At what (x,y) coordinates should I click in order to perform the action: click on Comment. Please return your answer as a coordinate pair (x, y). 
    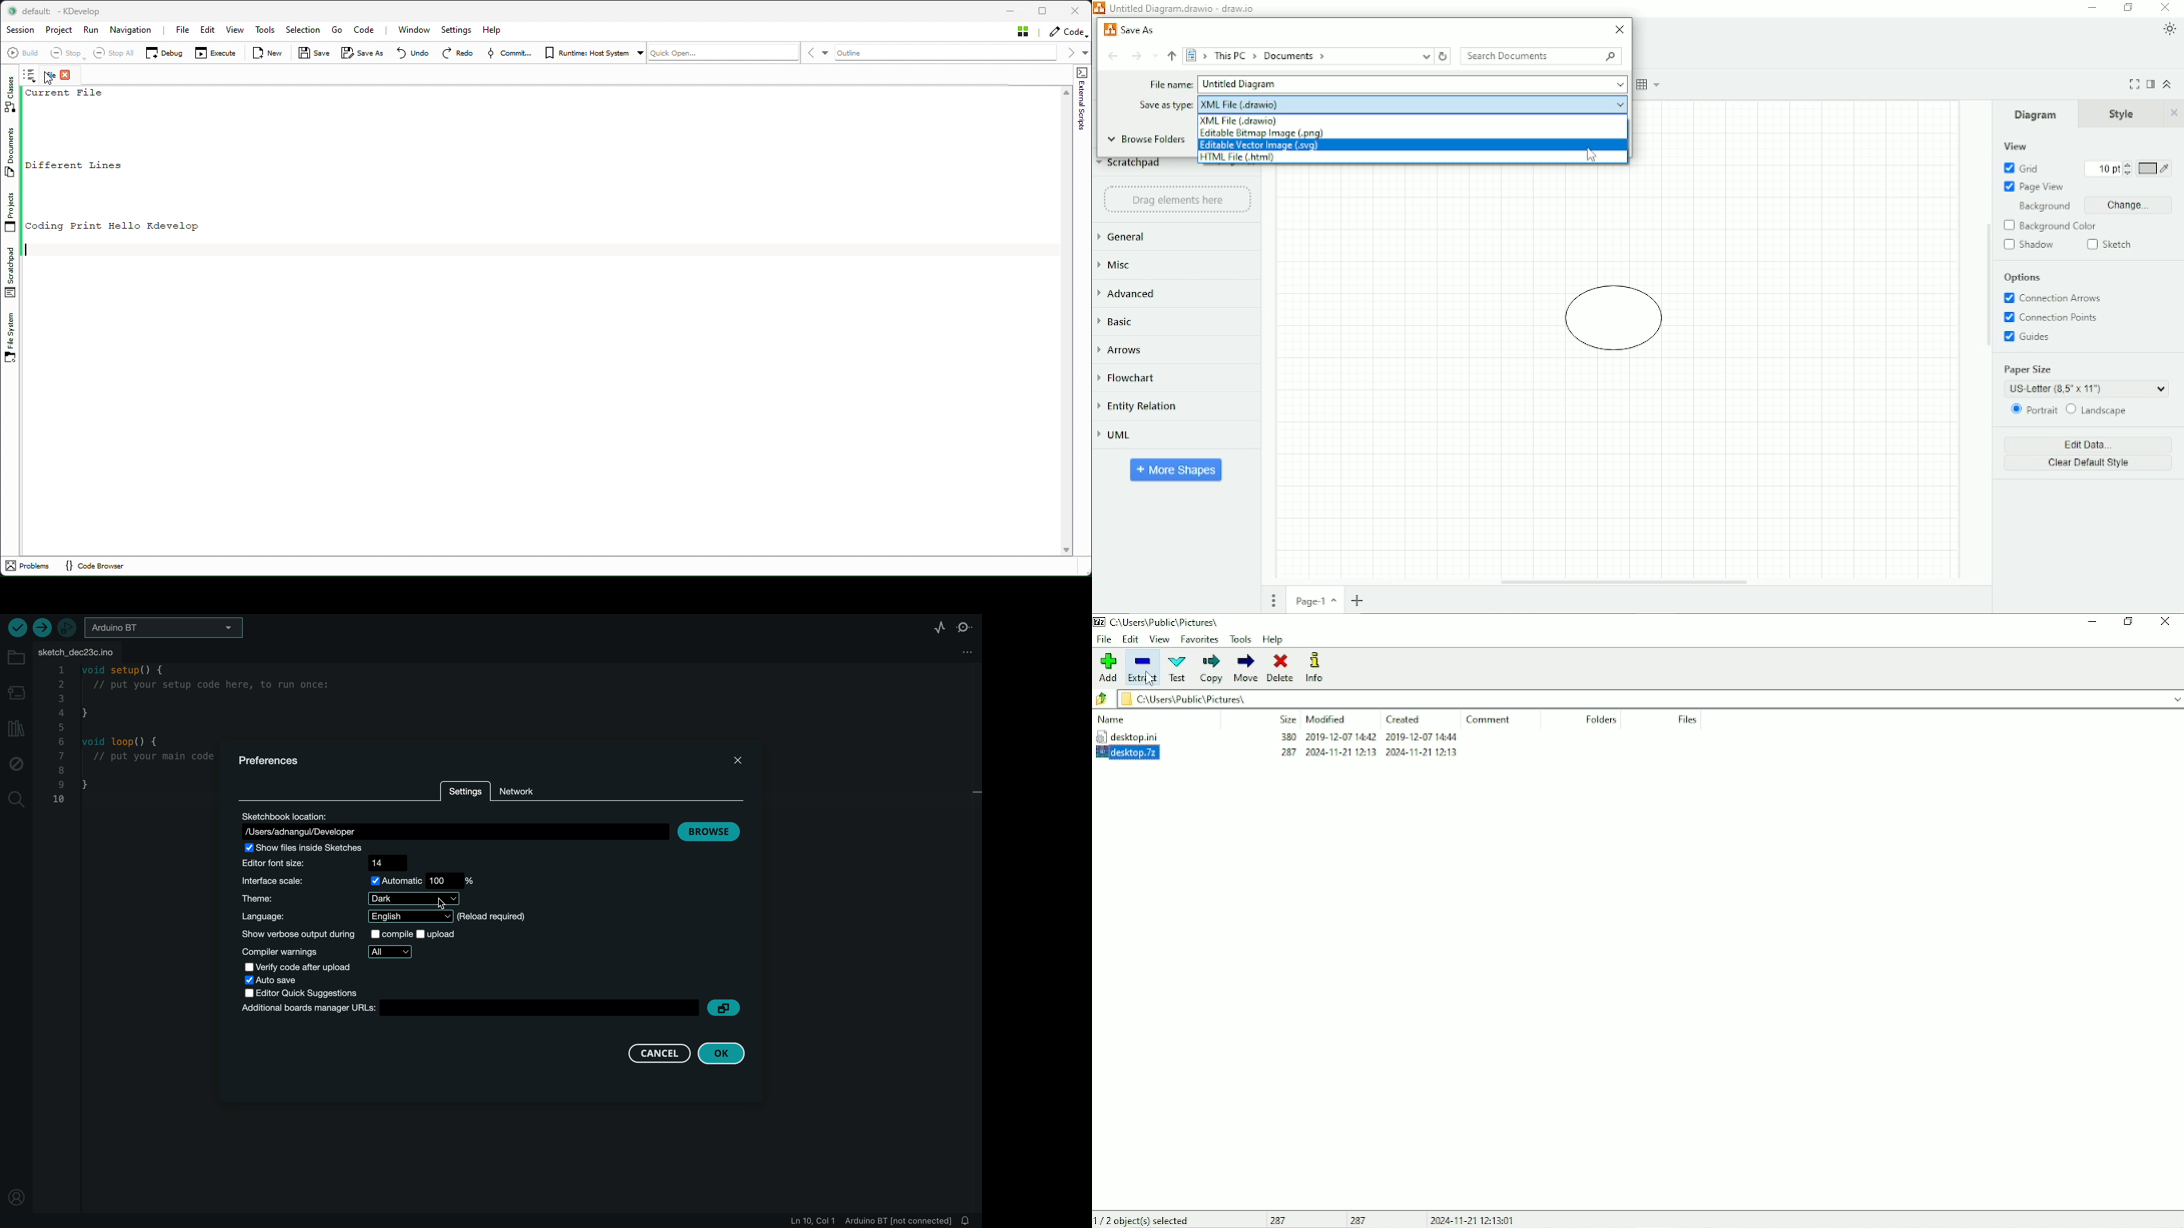
    Looking at the image, I should click on (1487, 719).